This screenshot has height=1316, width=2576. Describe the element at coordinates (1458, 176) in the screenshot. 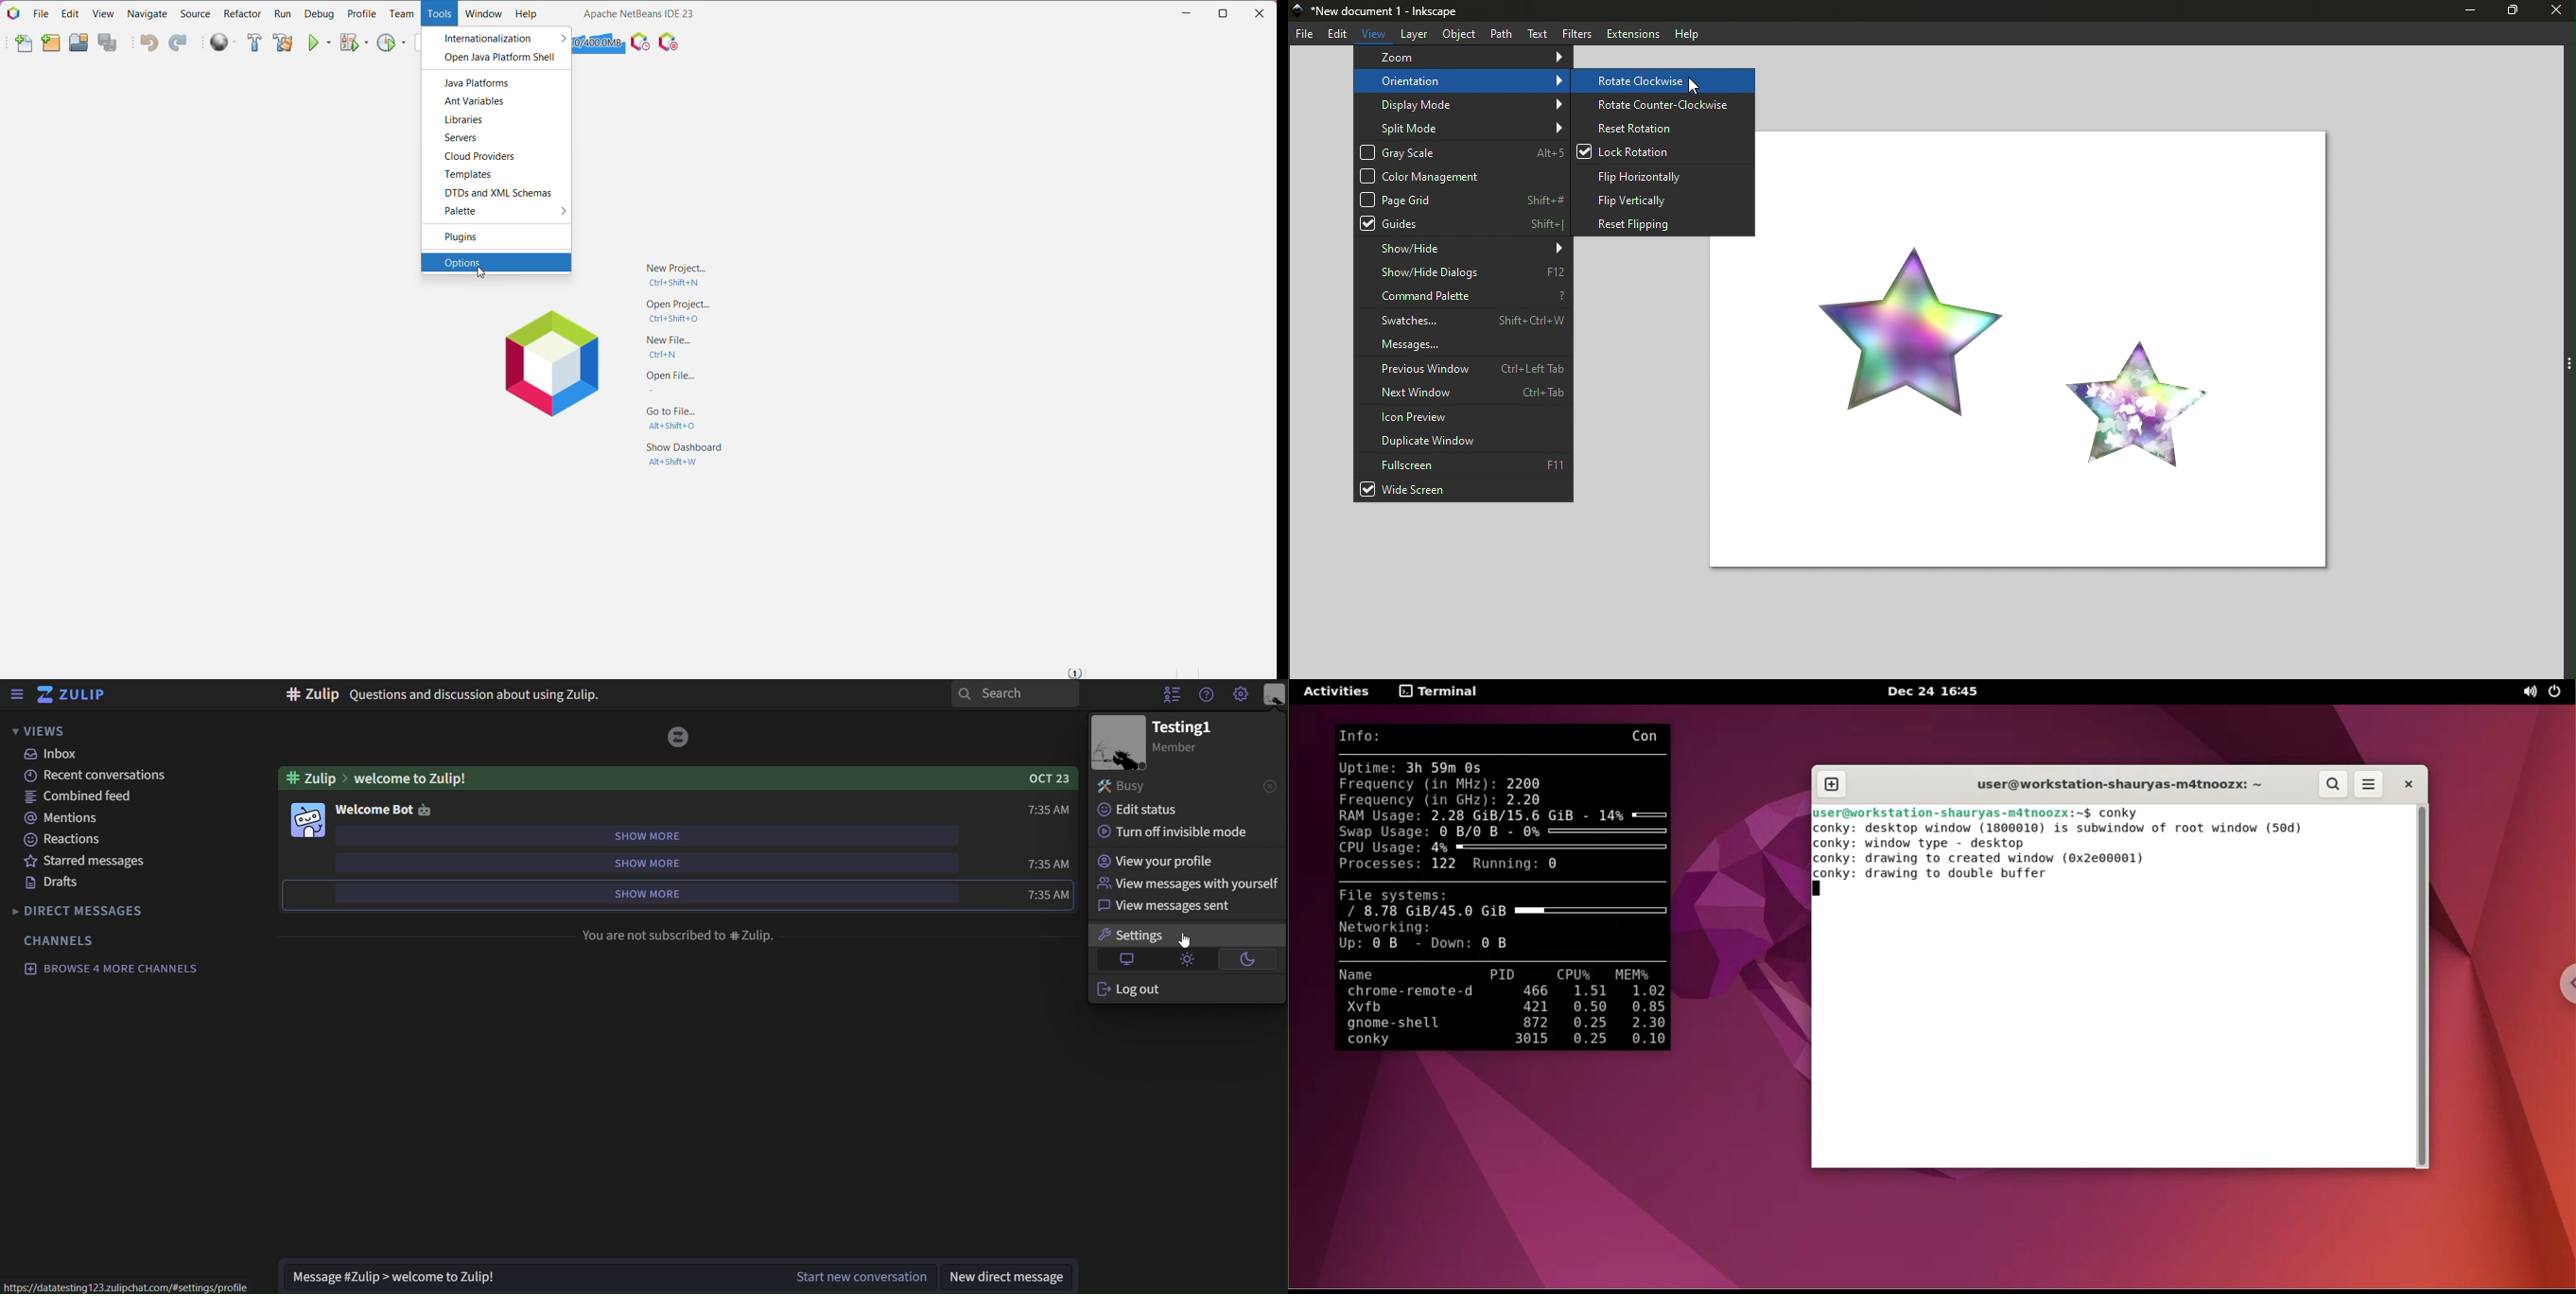

I see `Color management` at that location.